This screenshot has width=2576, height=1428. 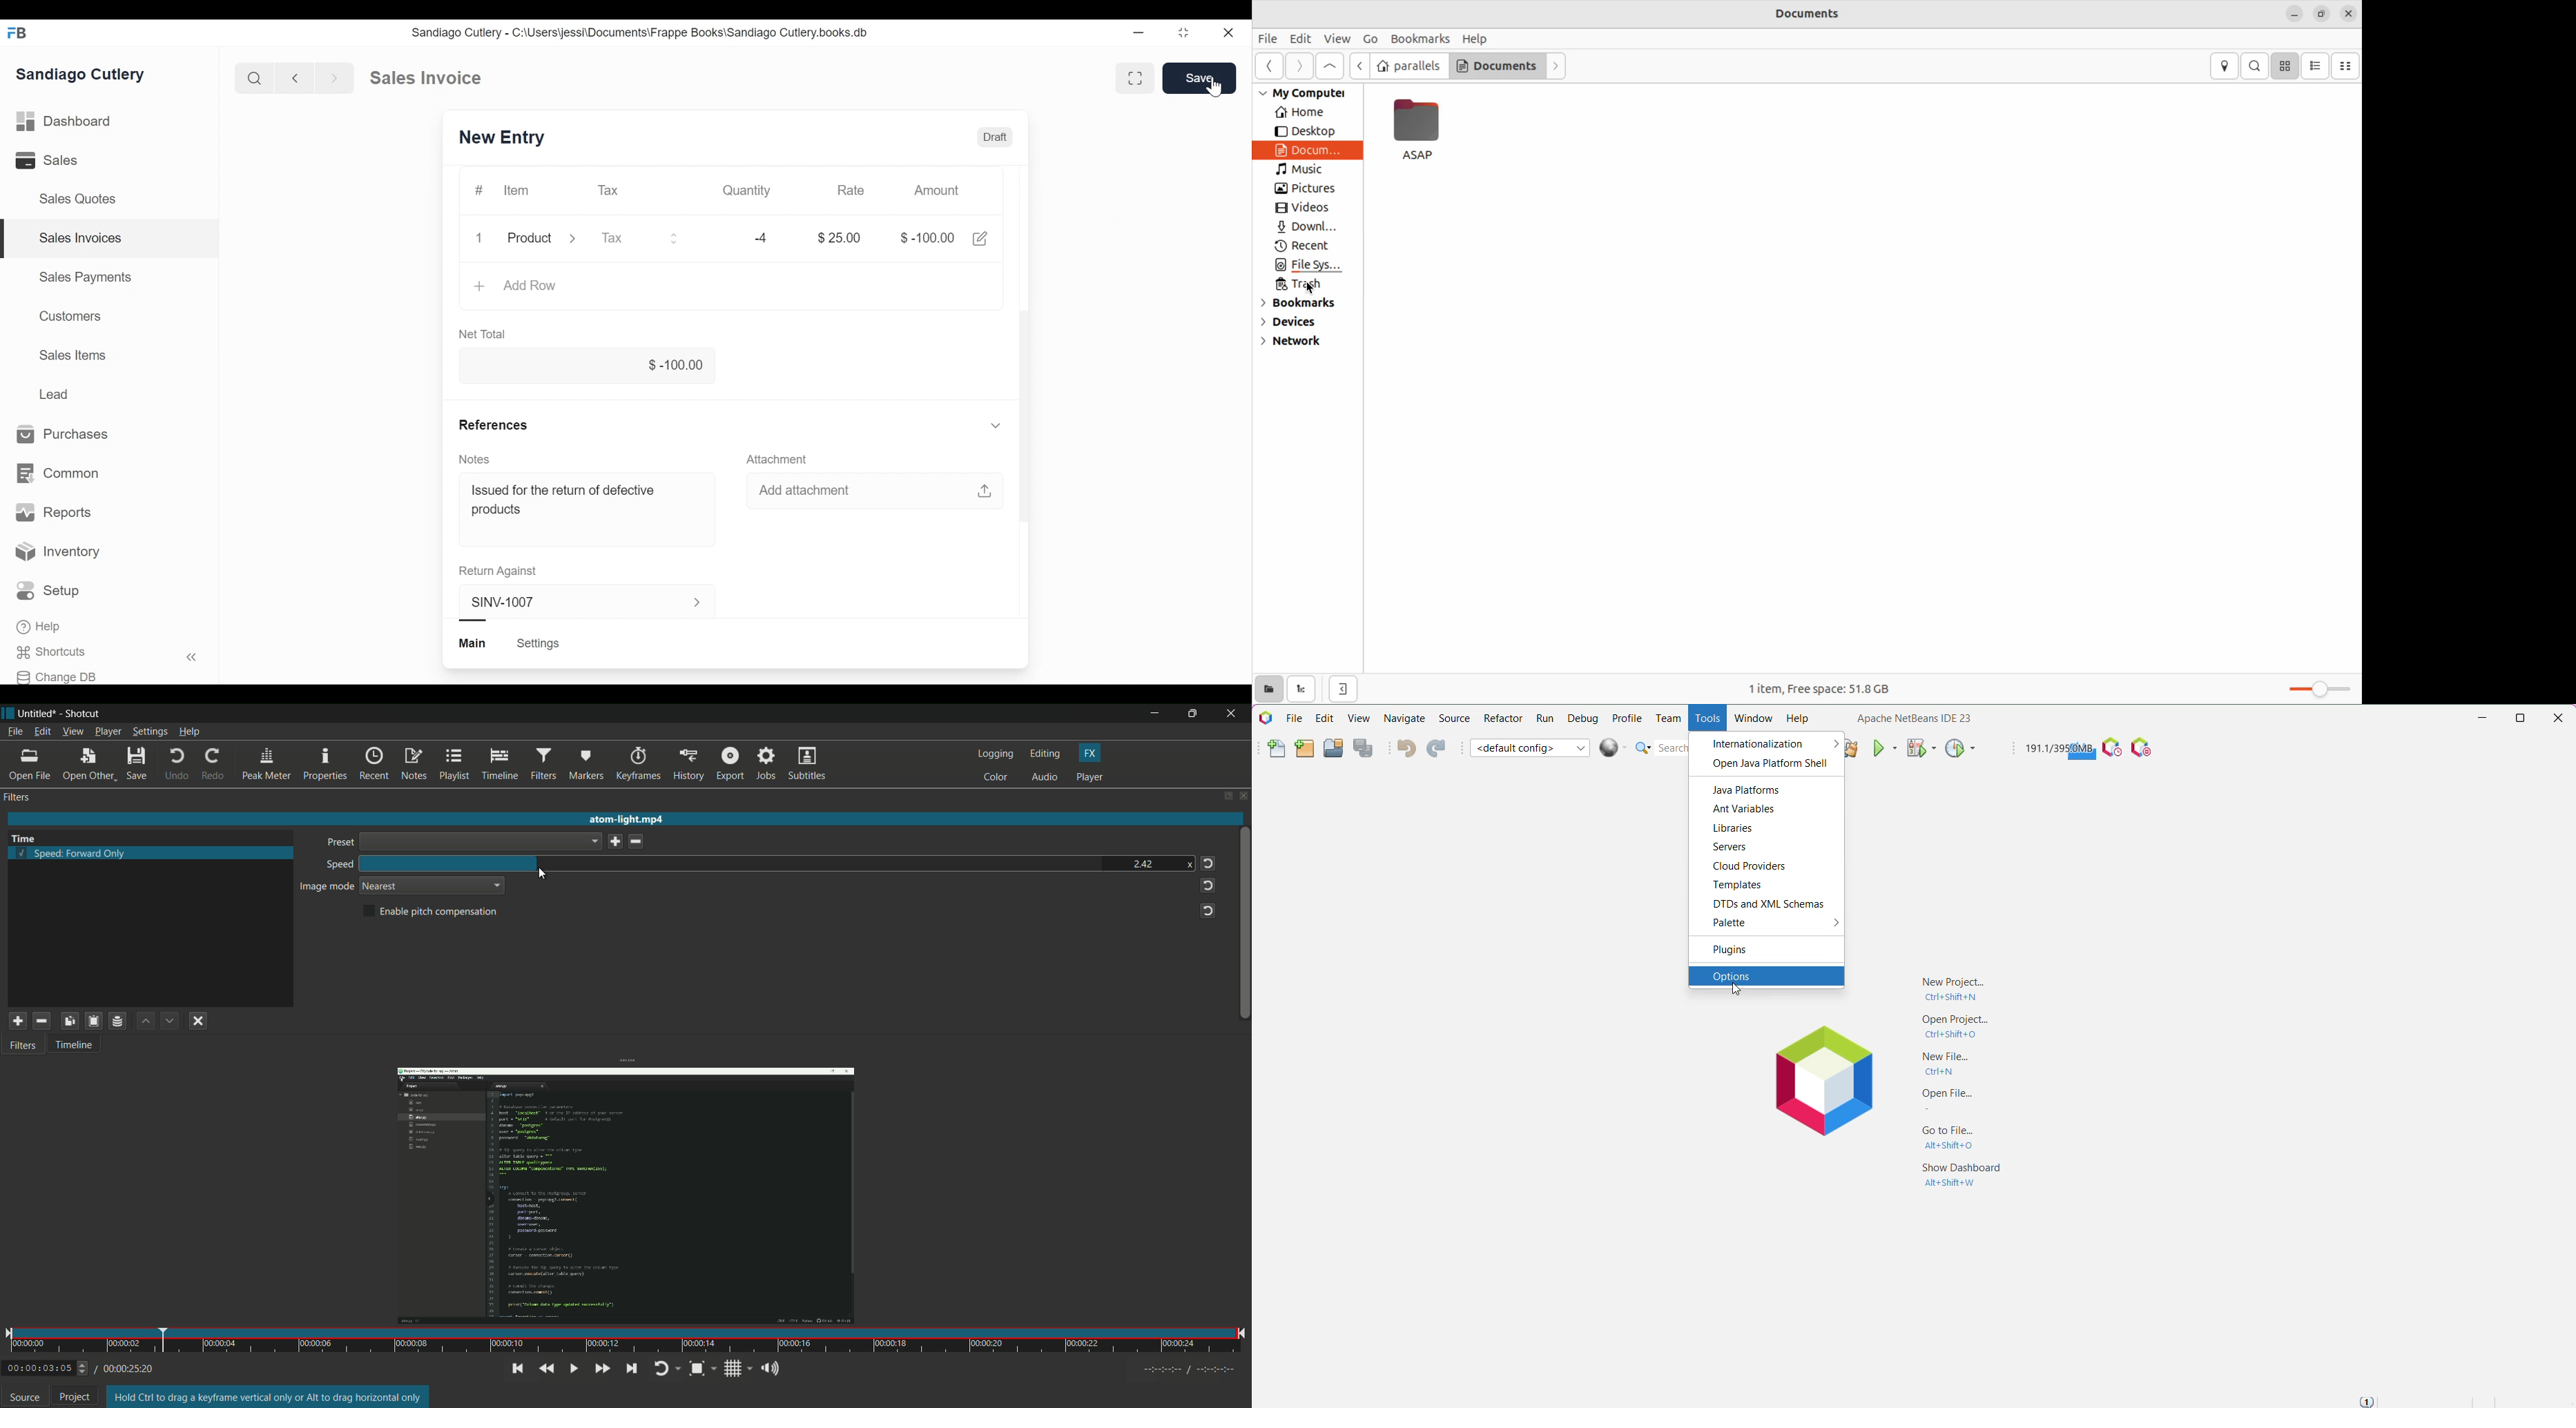 I want to click on Main, so click(x=474, y=643).